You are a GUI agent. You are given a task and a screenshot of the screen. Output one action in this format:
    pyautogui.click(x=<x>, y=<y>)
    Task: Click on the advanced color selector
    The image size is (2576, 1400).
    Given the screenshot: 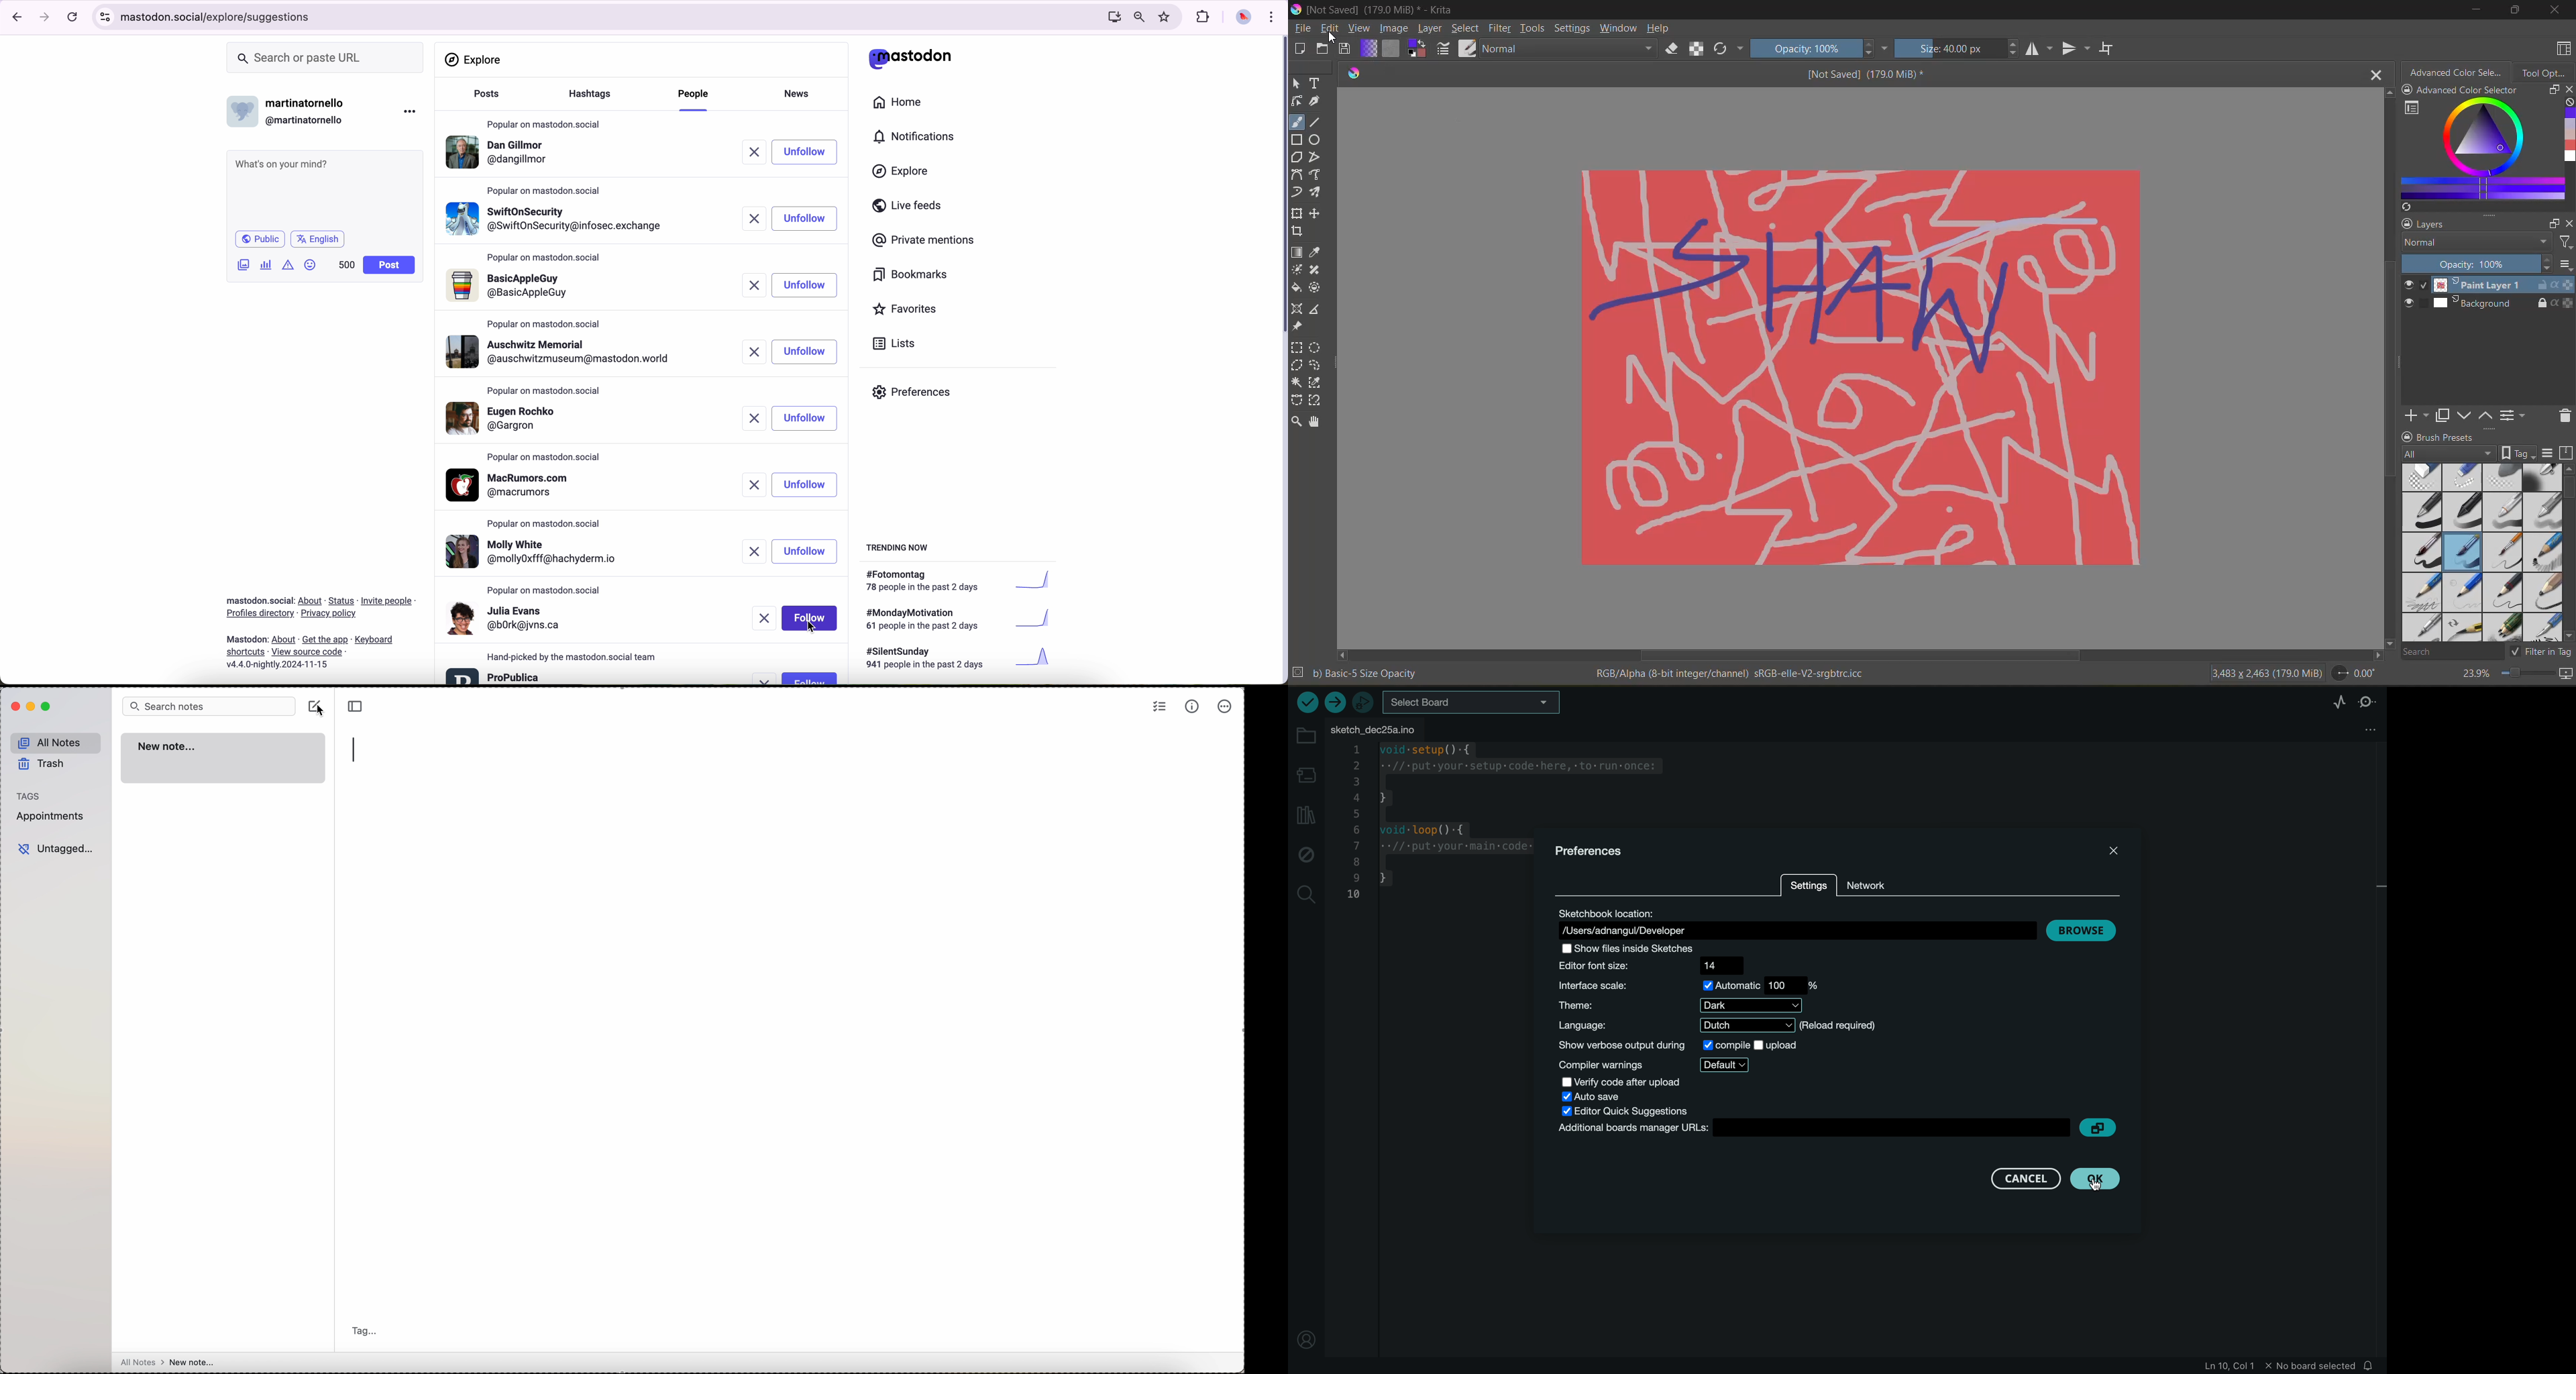 What is the action you would take?
    pyautogui.click(x=2479, y=155)
    